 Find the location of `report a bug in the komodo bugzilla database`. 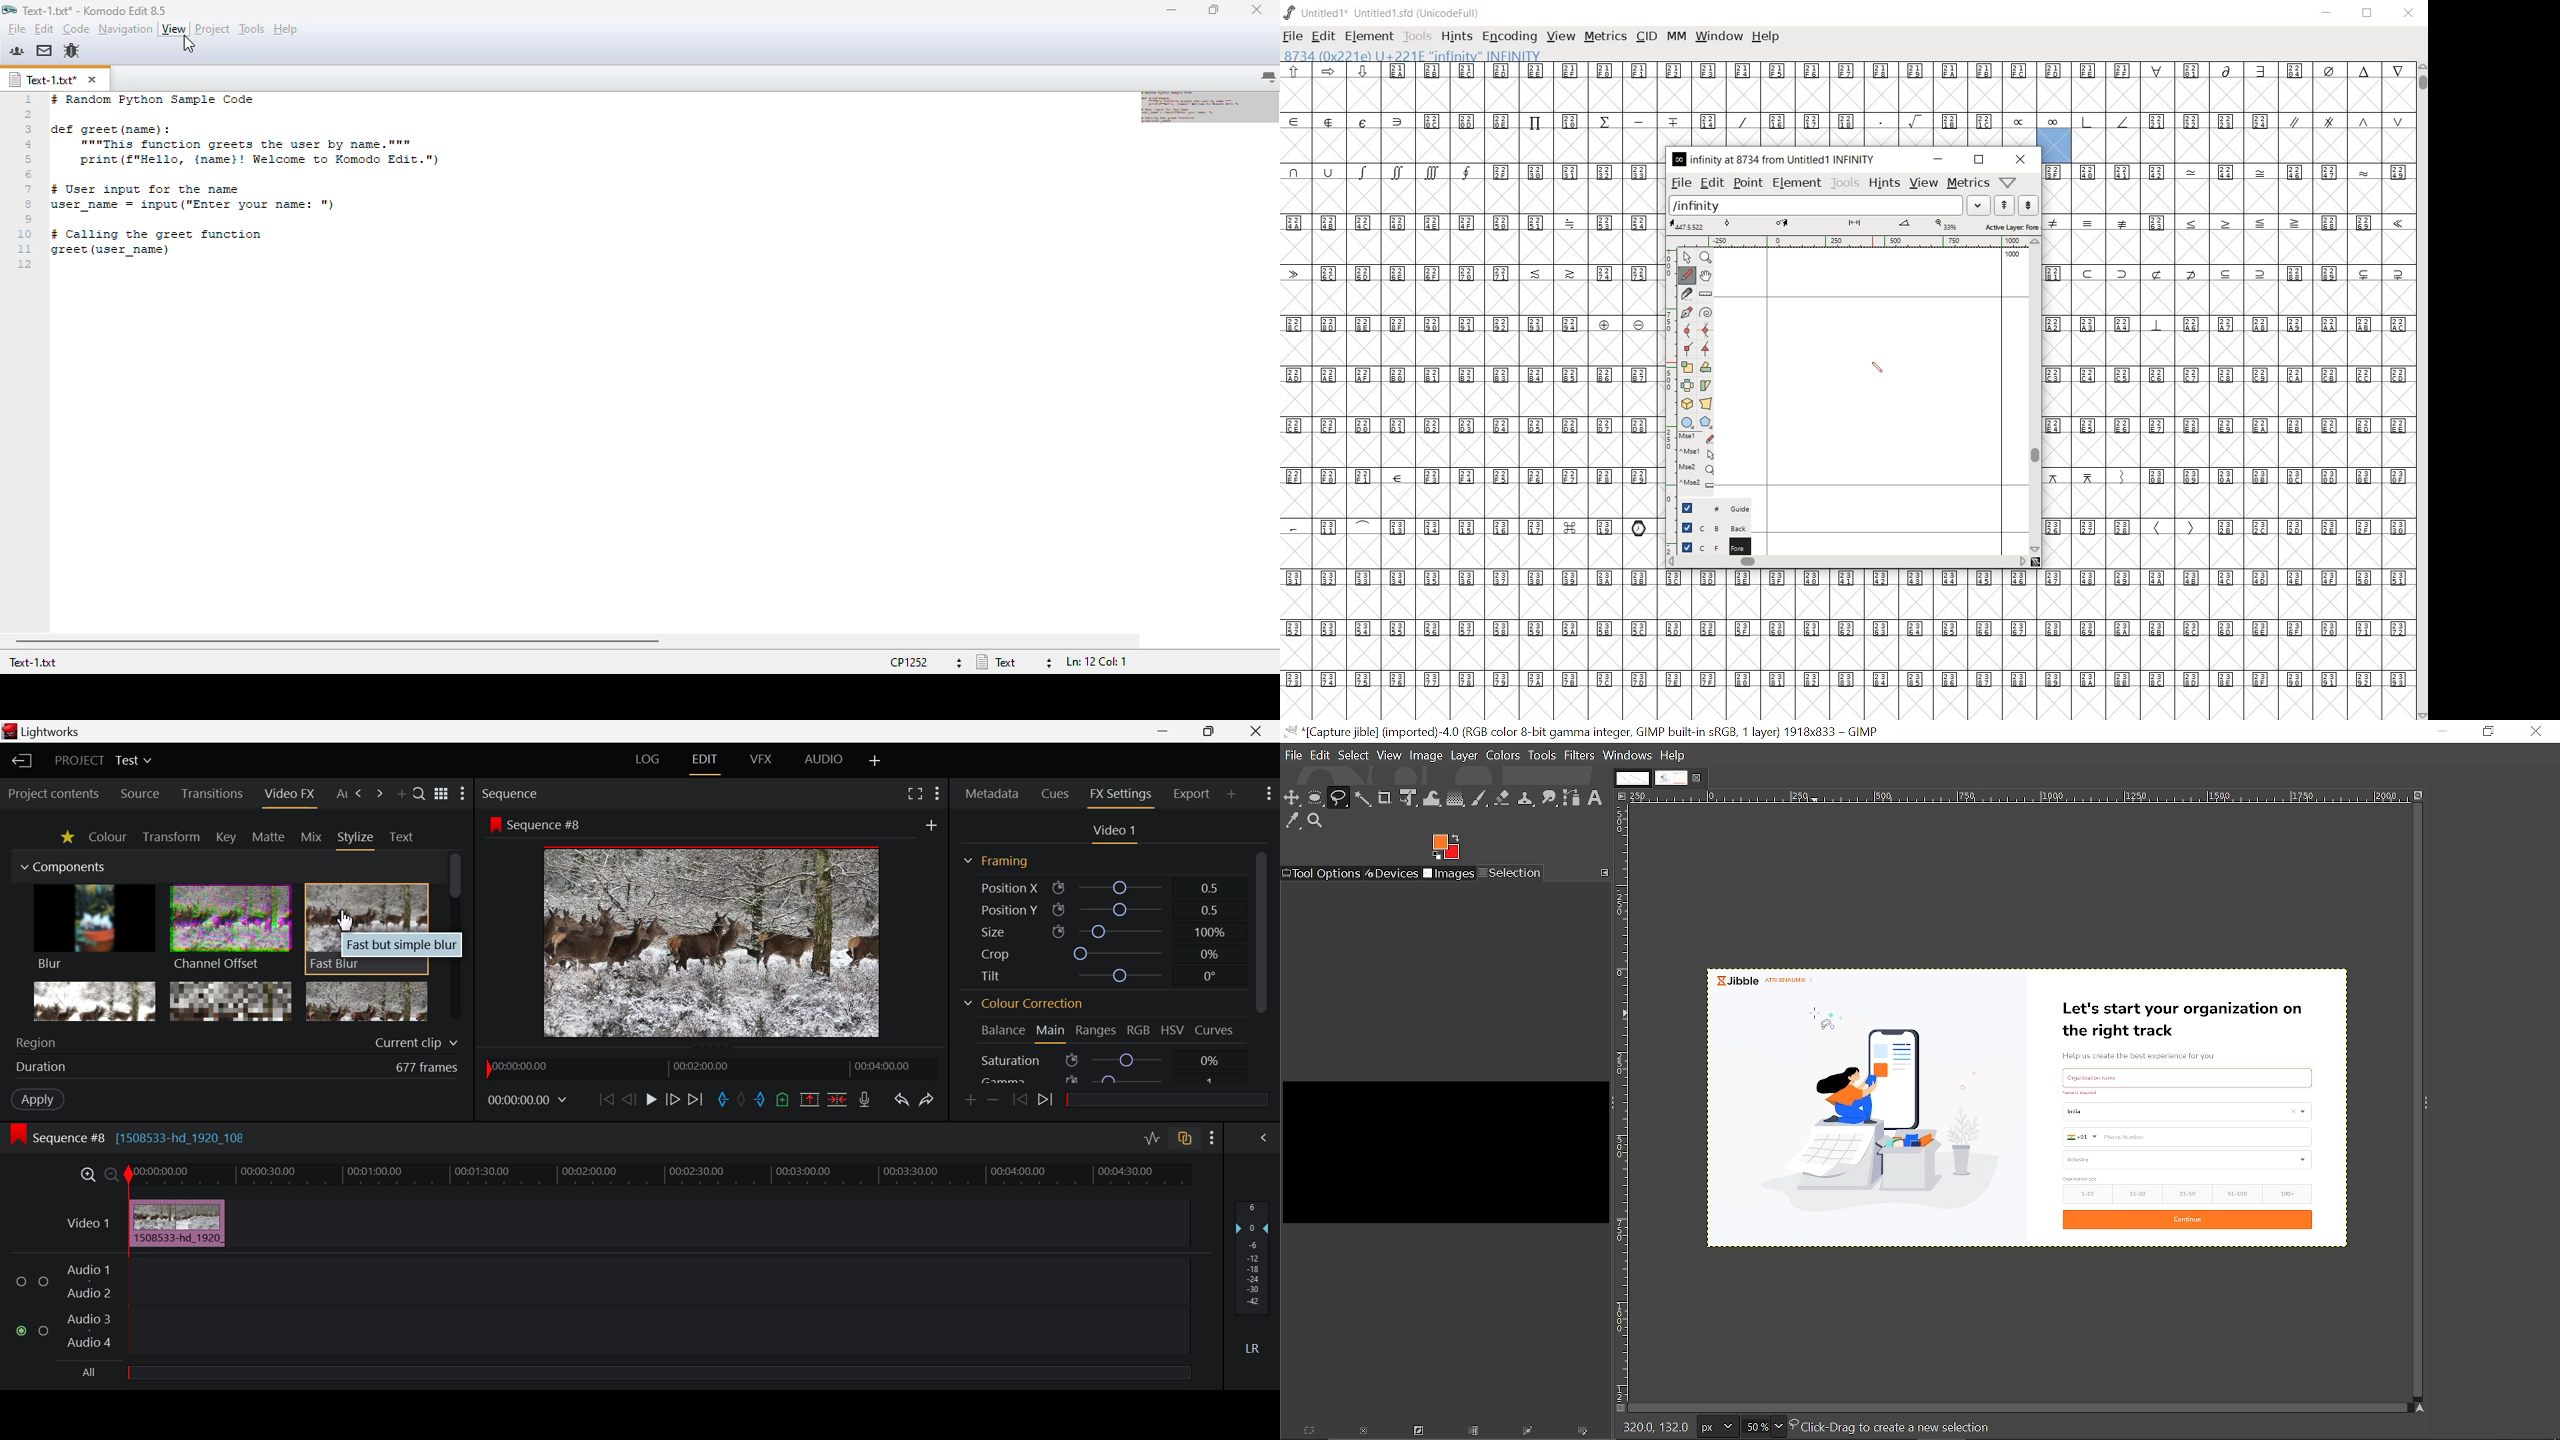

report a bug in the komodo bugzilla database is located at coordinates (72, 51).